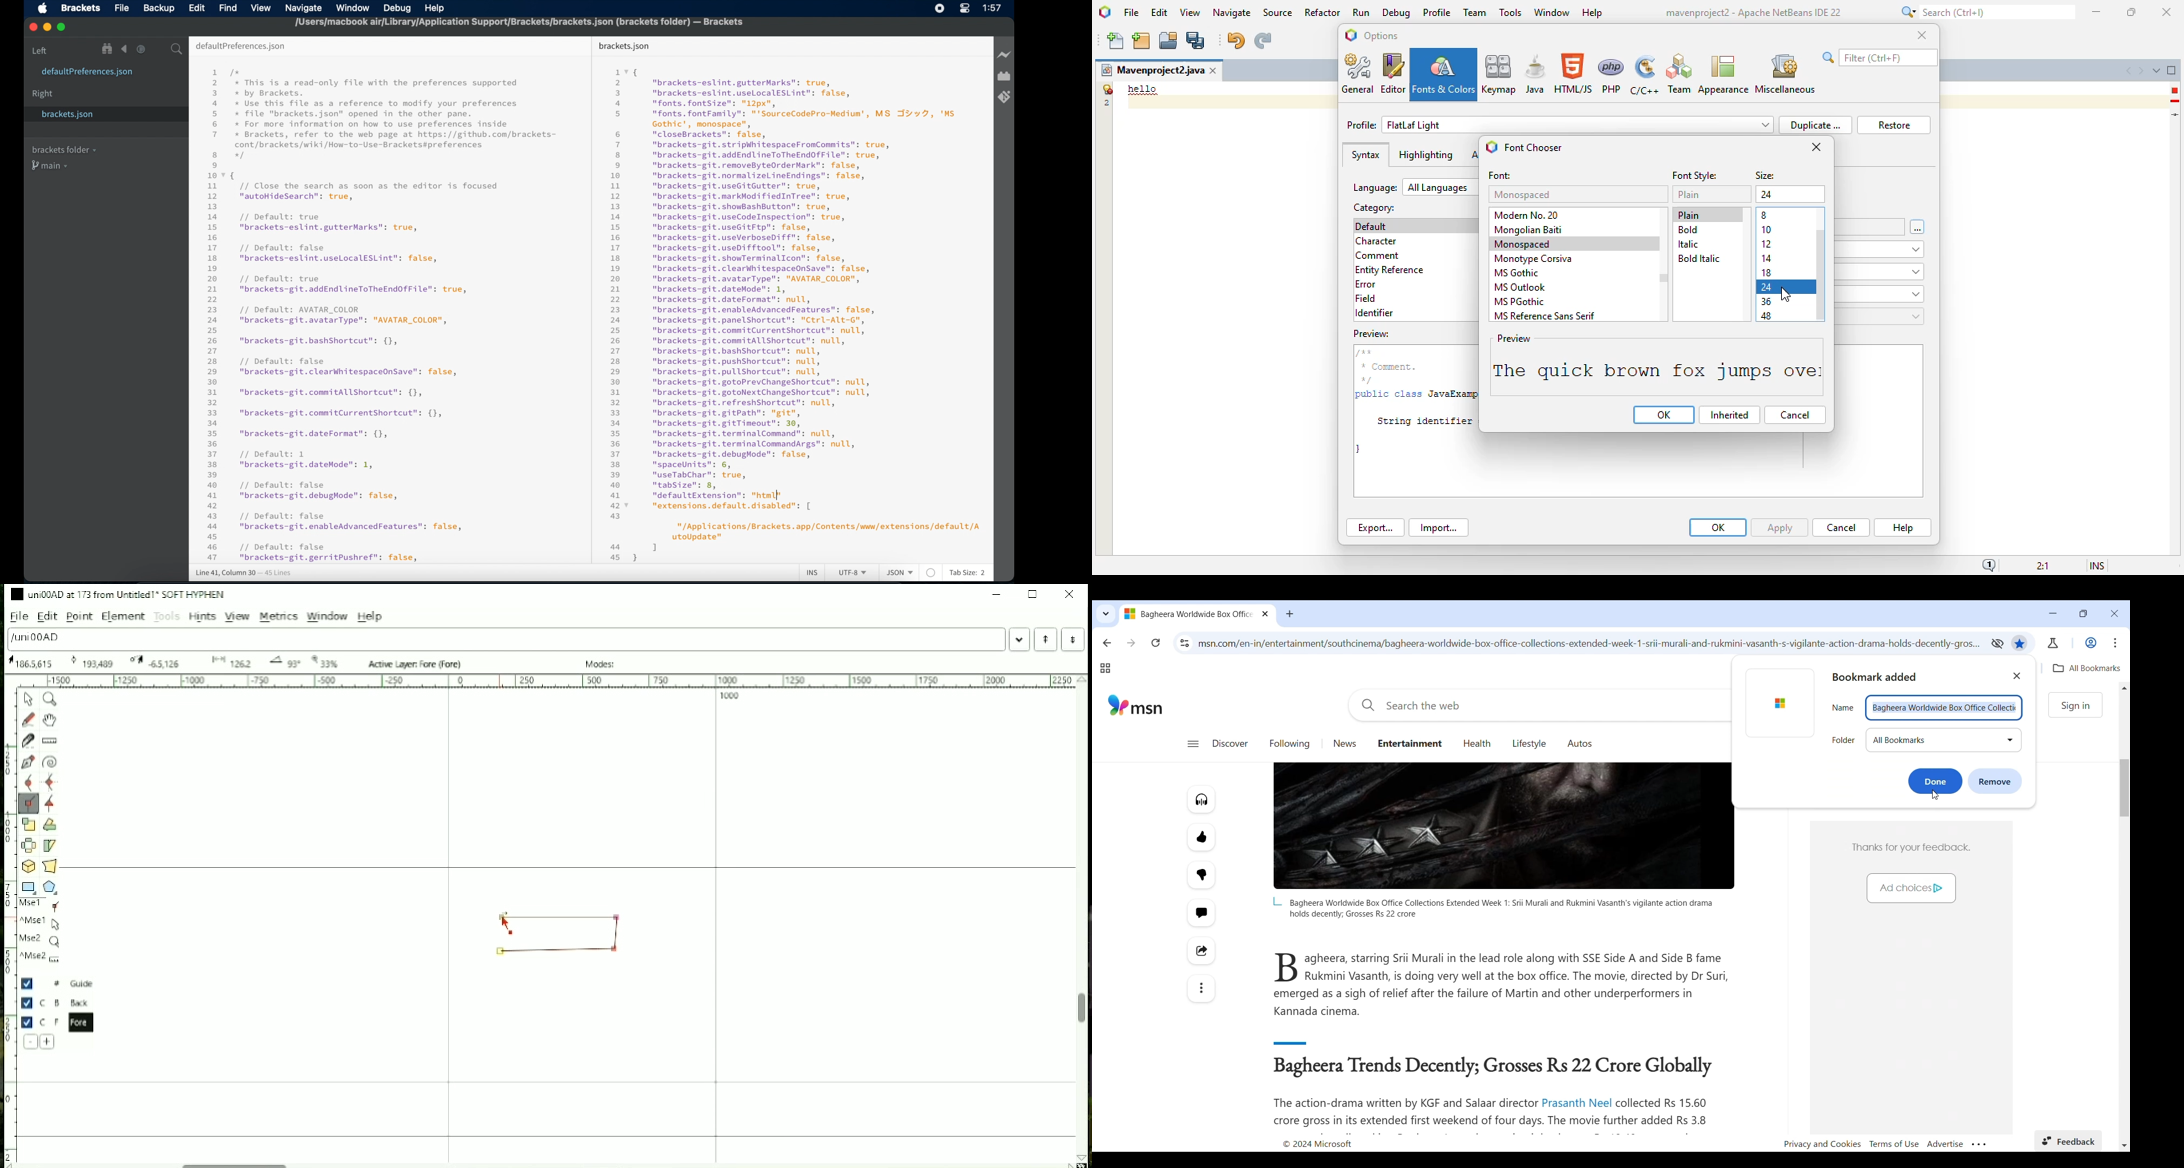 The width and height of the screenshot is (2184, 1176). Describe the element at coordinates (1689, 194) in the screenshot. I see `plain` at that location.